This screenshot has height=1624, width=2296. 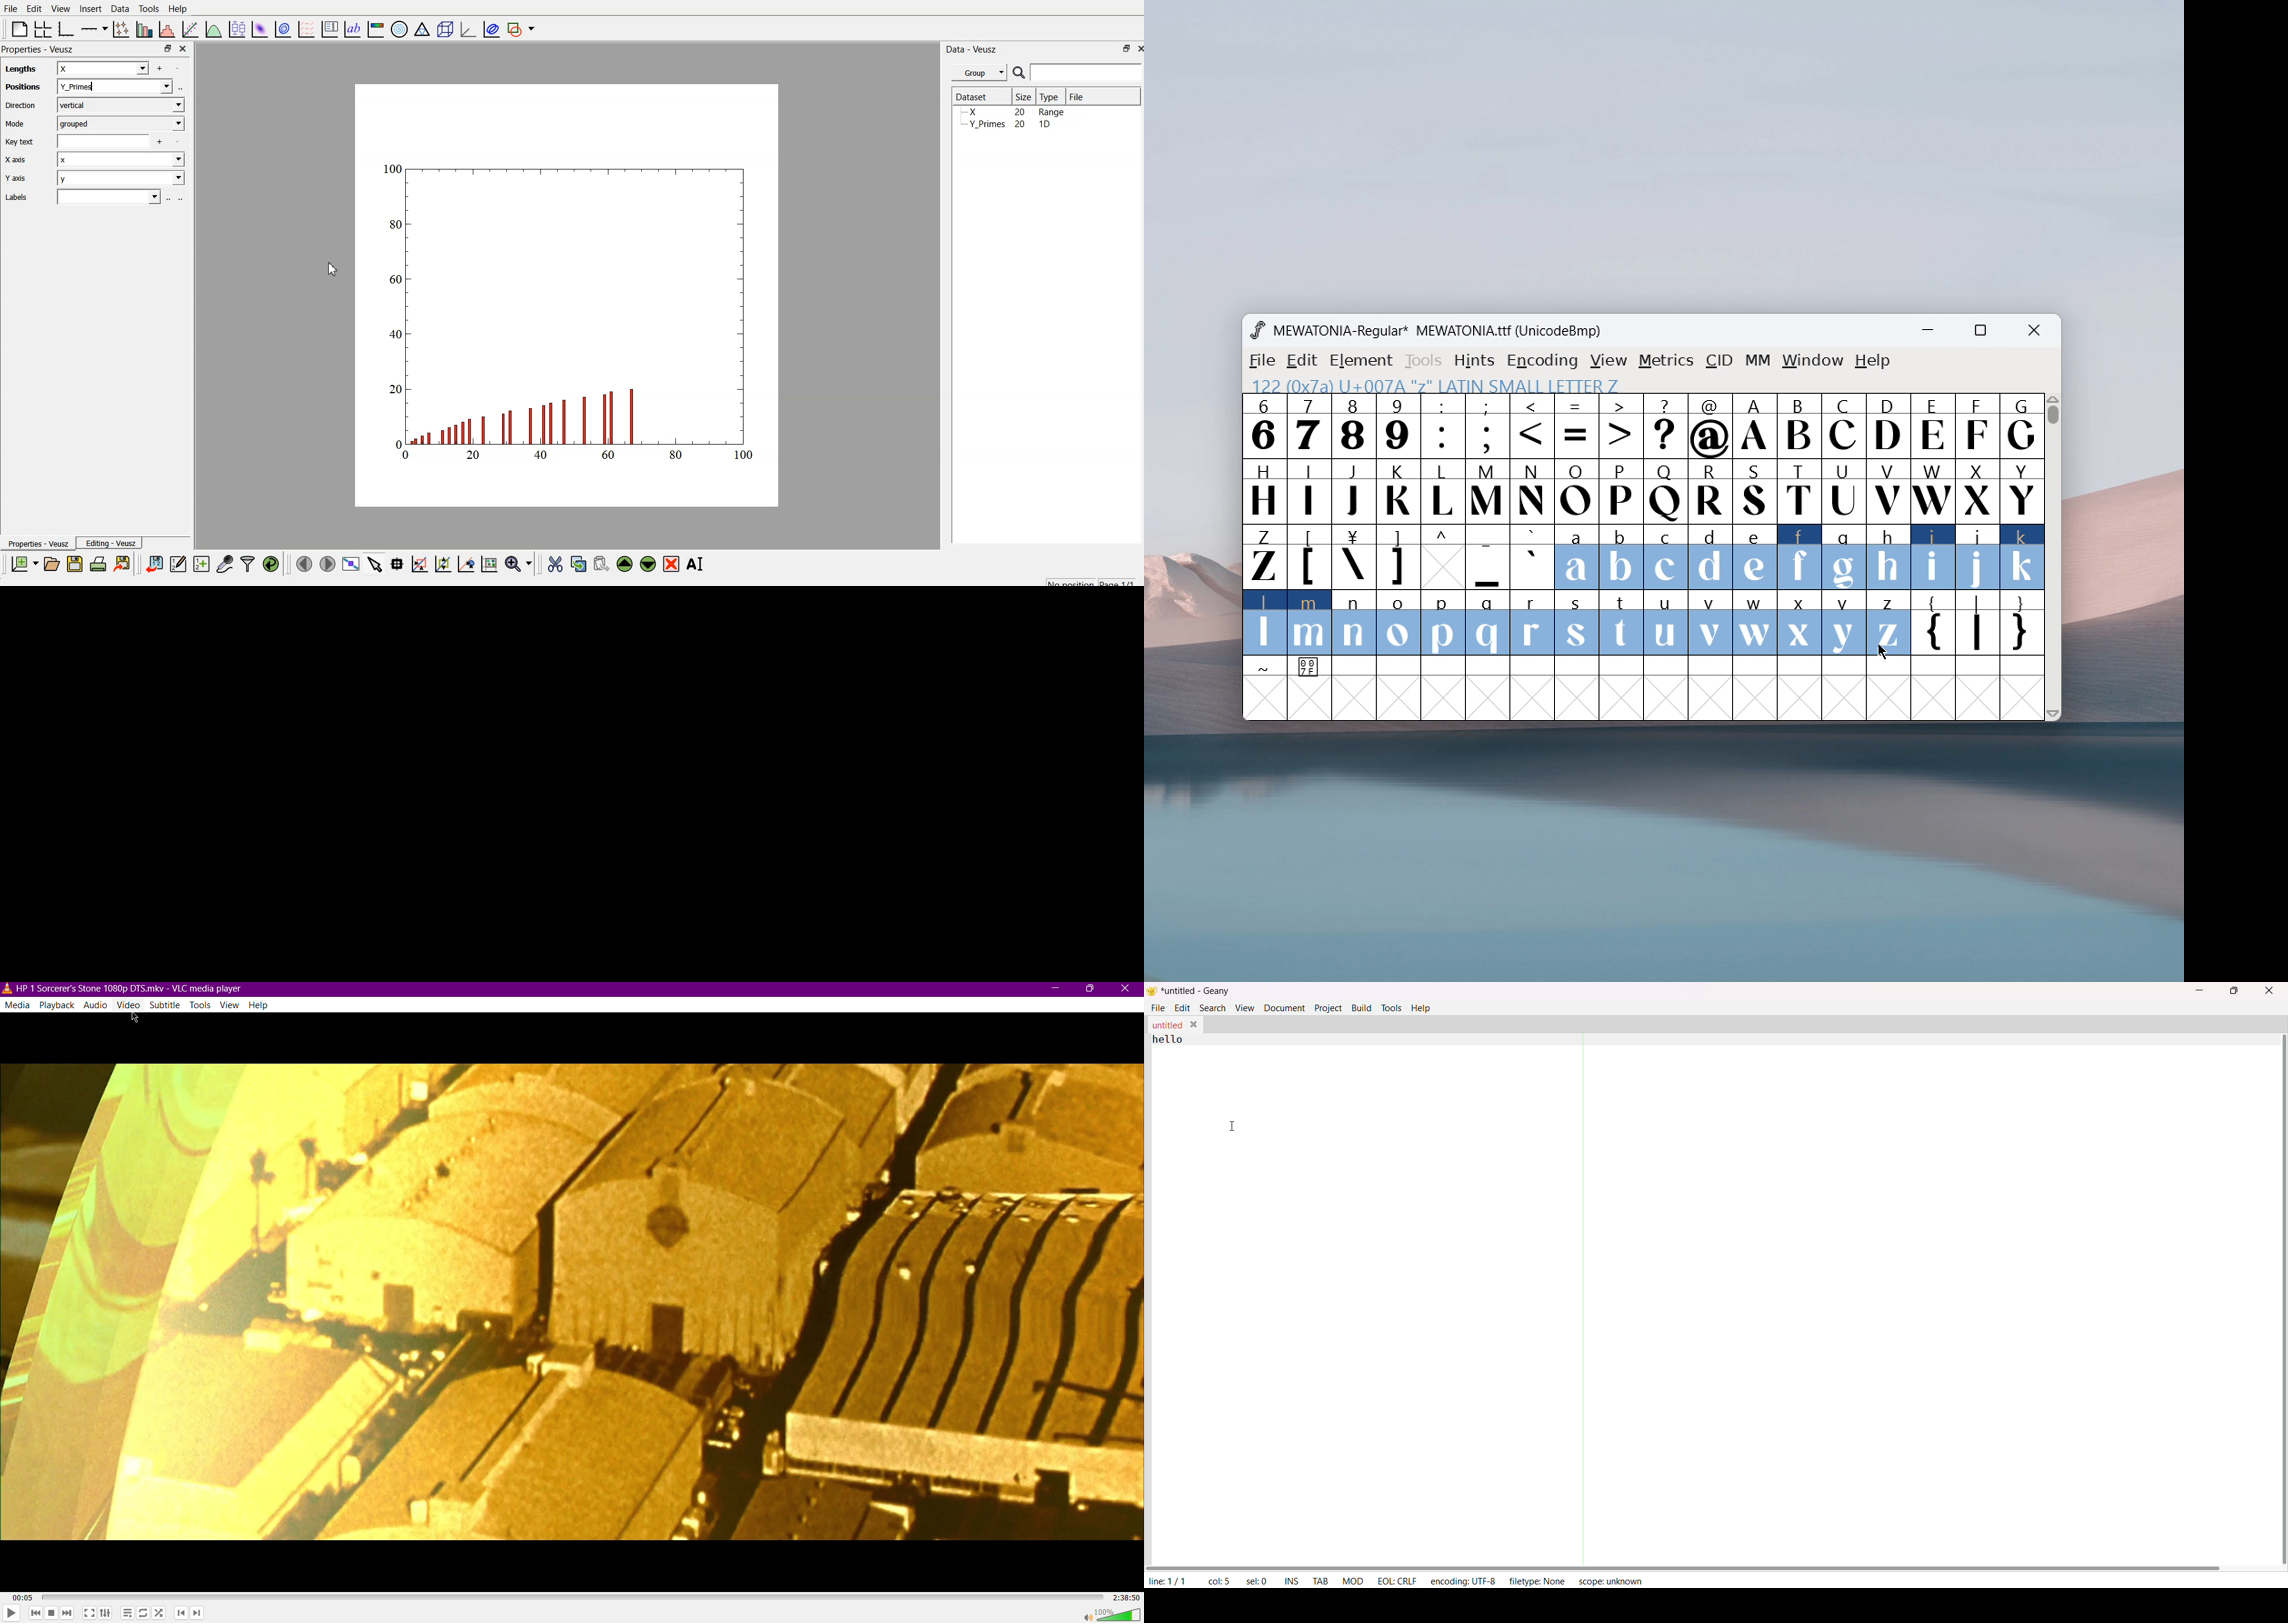 I want to click on Y_Primes 20 1D, so click(x=1005, y=113).